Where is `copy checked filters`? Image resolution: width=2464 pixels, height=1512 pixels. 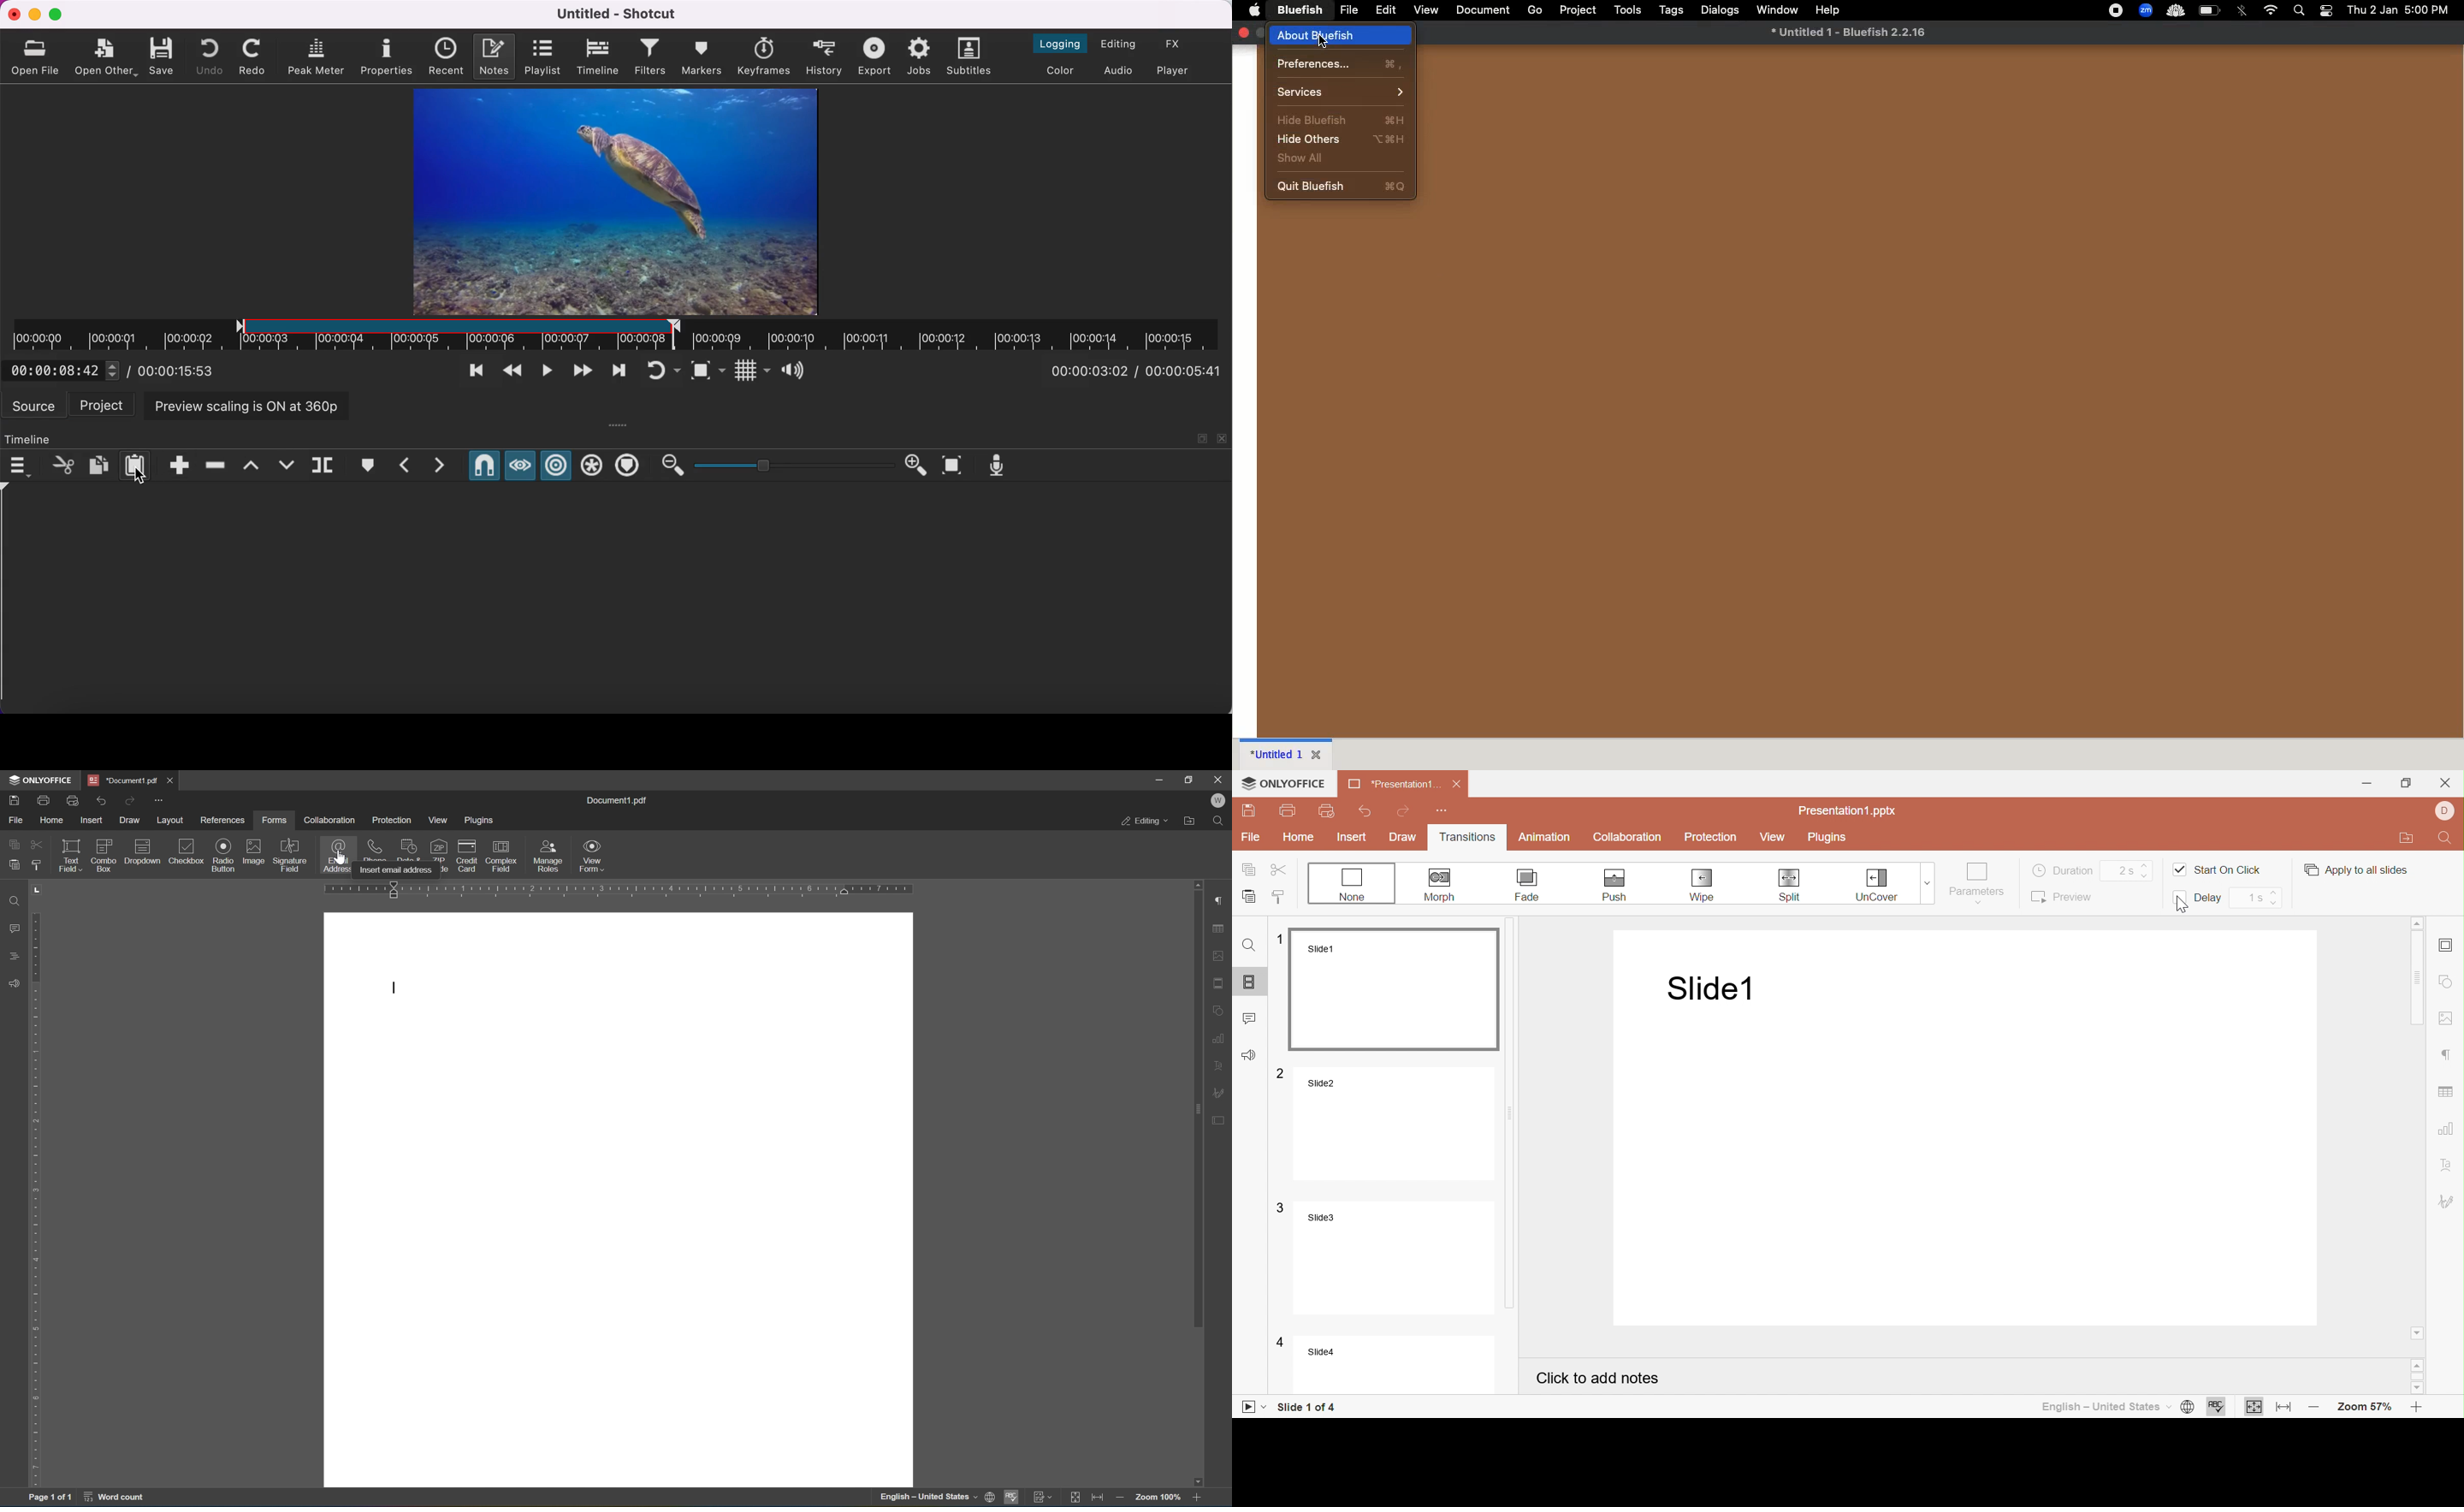
copy checked filters is located at coordinates (97, 465).